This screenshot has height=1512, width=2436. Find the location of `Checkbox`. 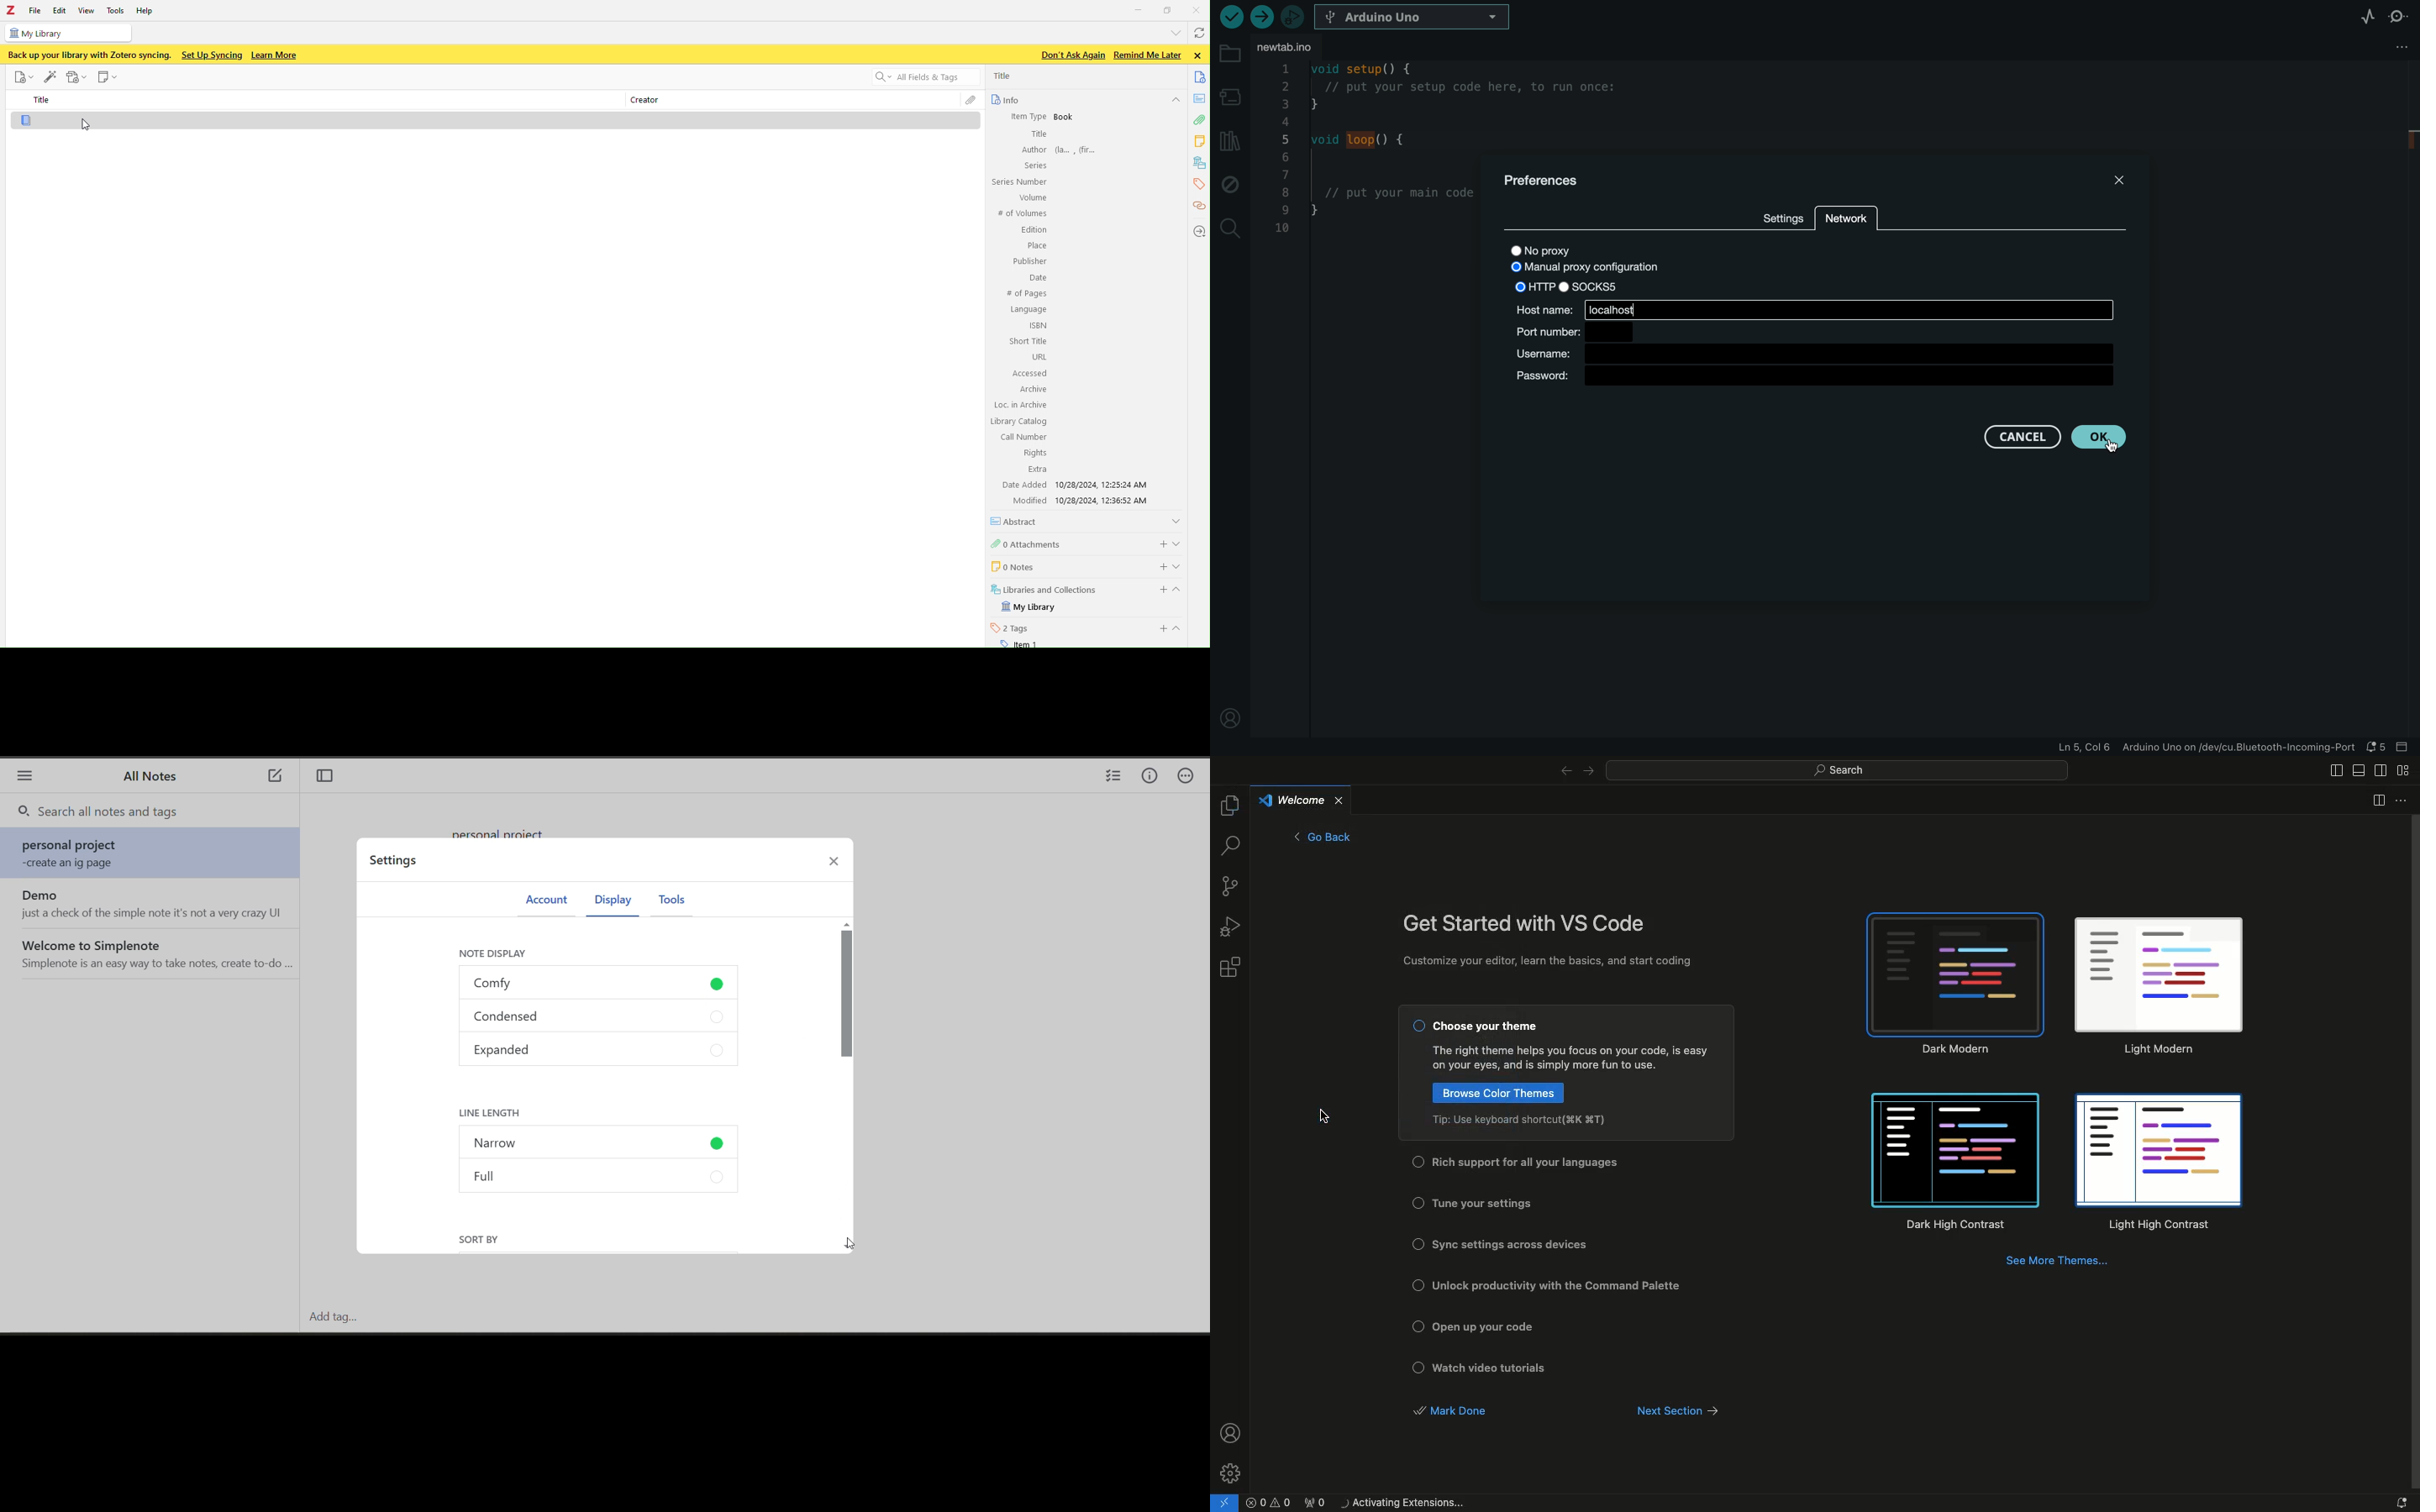

Checkbox is located at coordinates (1418, 1027).